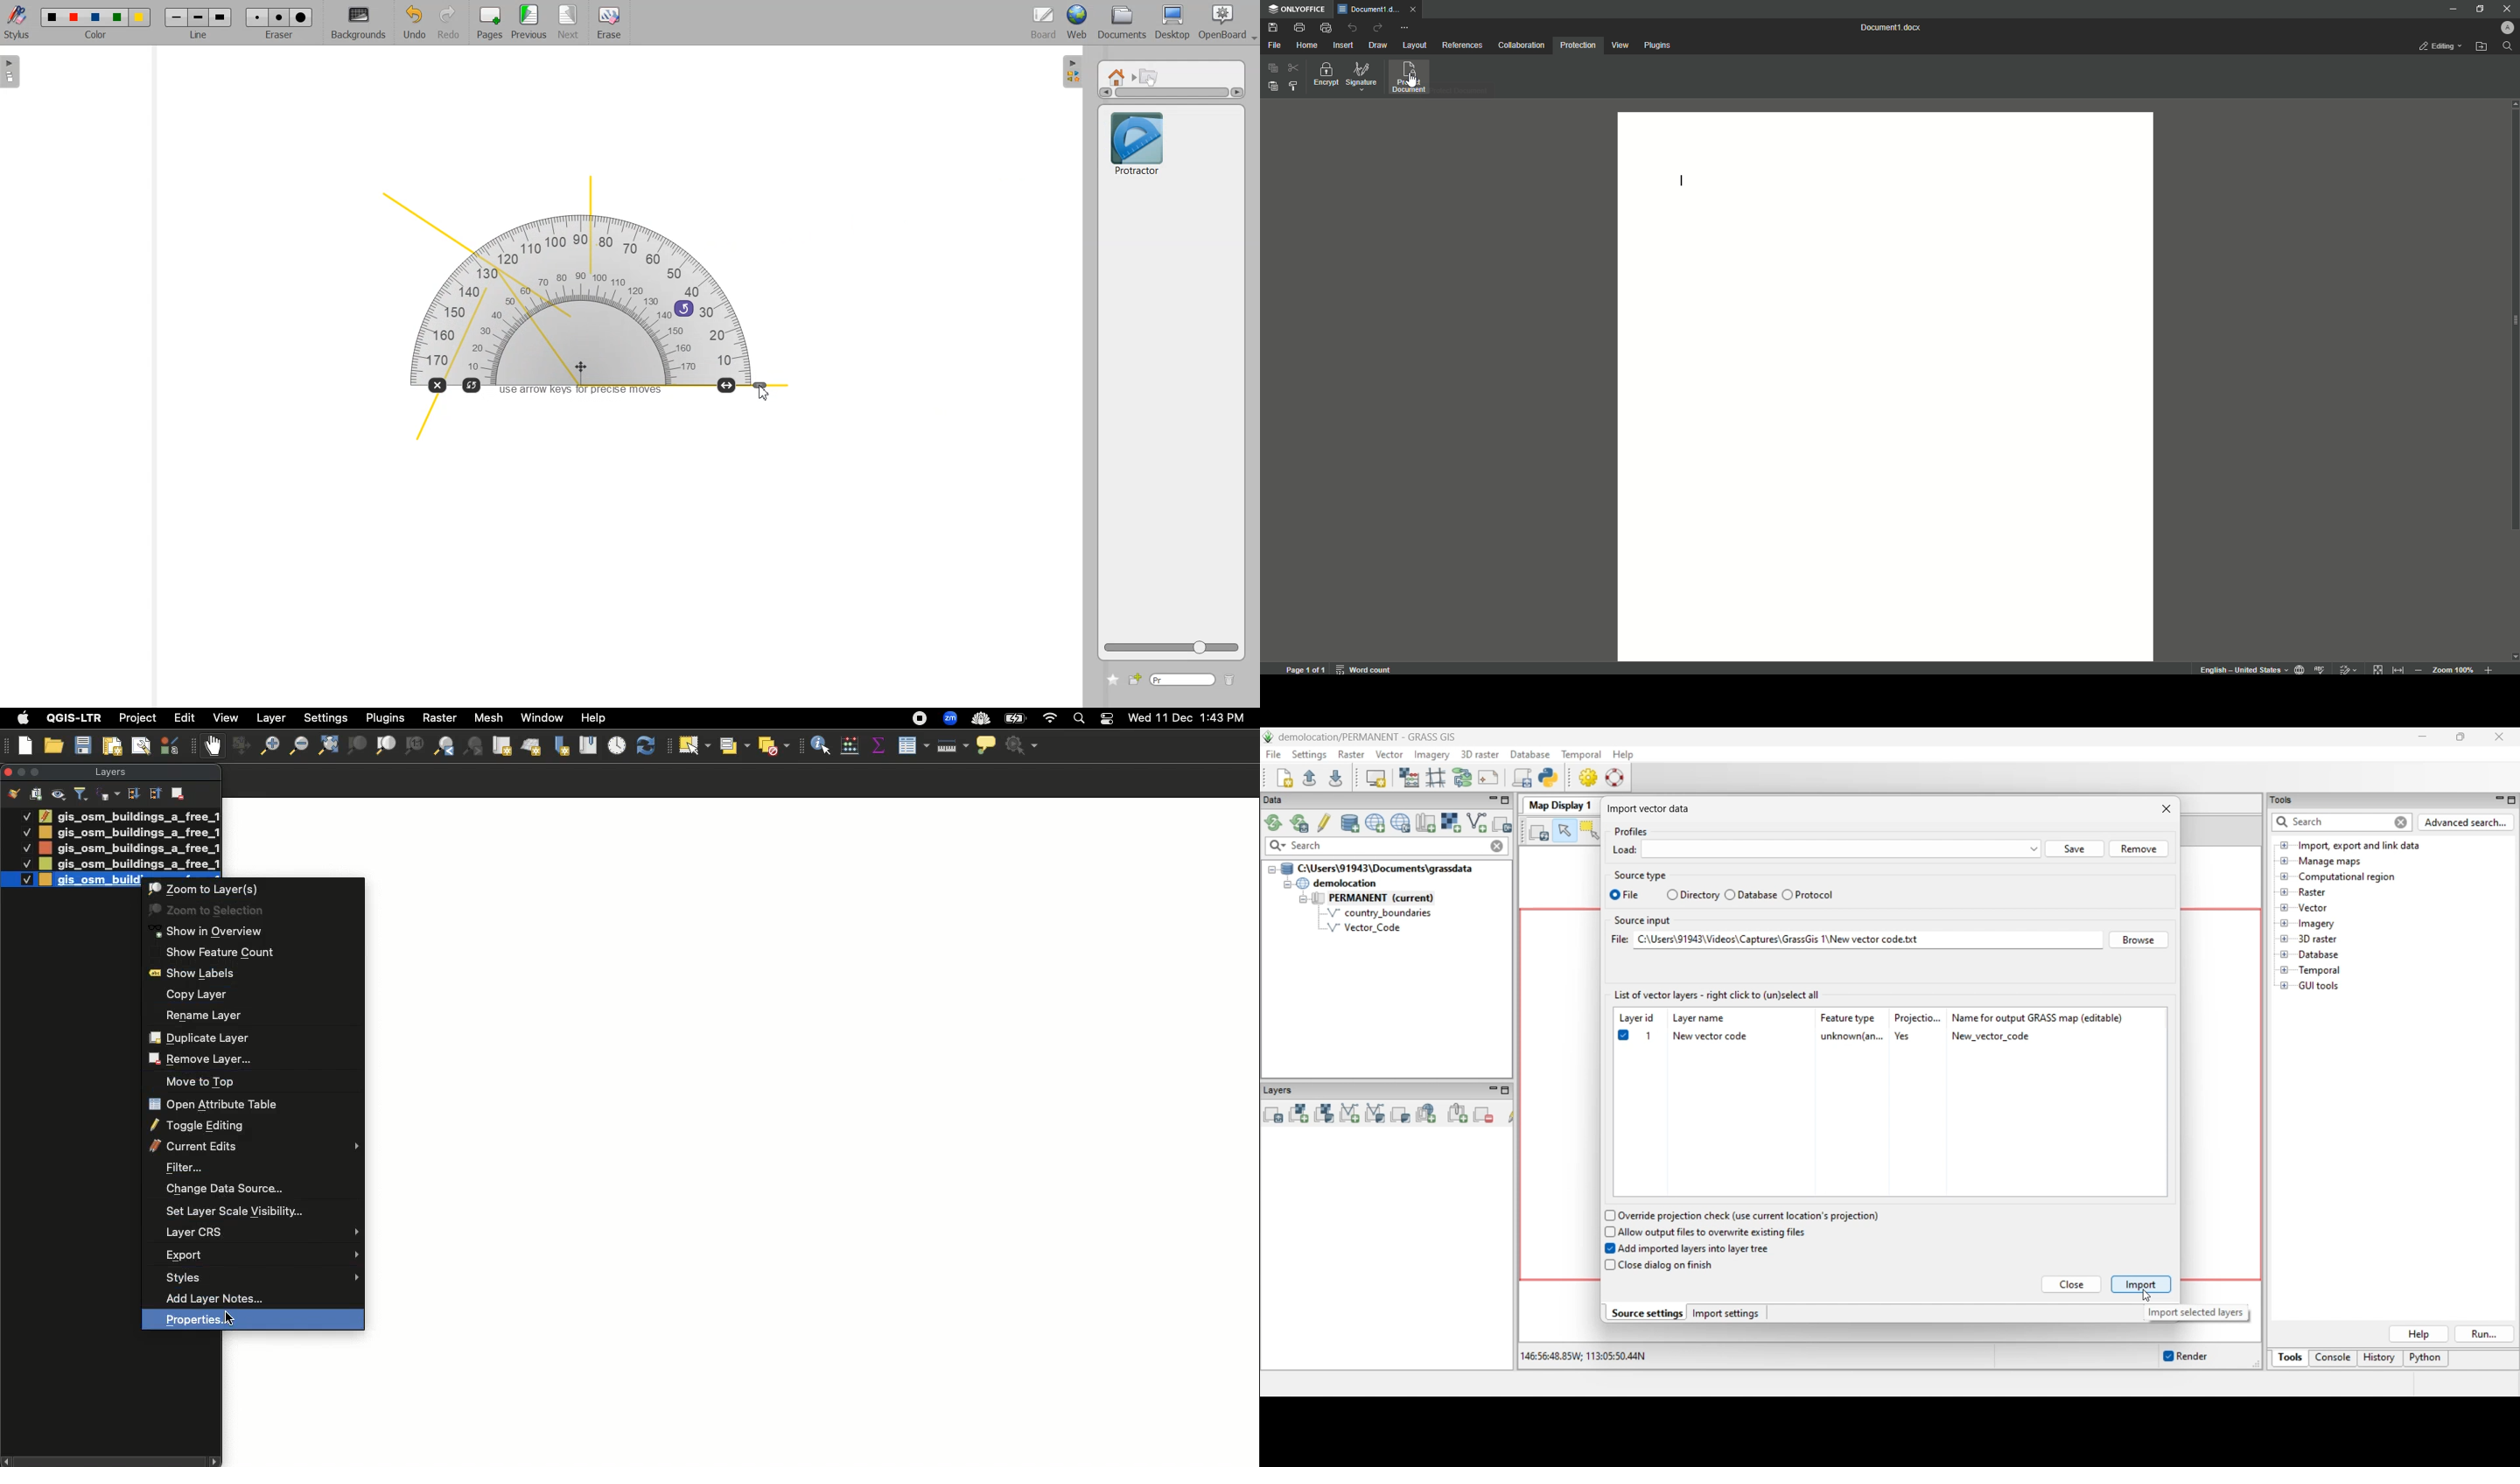  Describe the element at coordinates (732, 745) in the screenshot. I see `Select features by value ` at that location.